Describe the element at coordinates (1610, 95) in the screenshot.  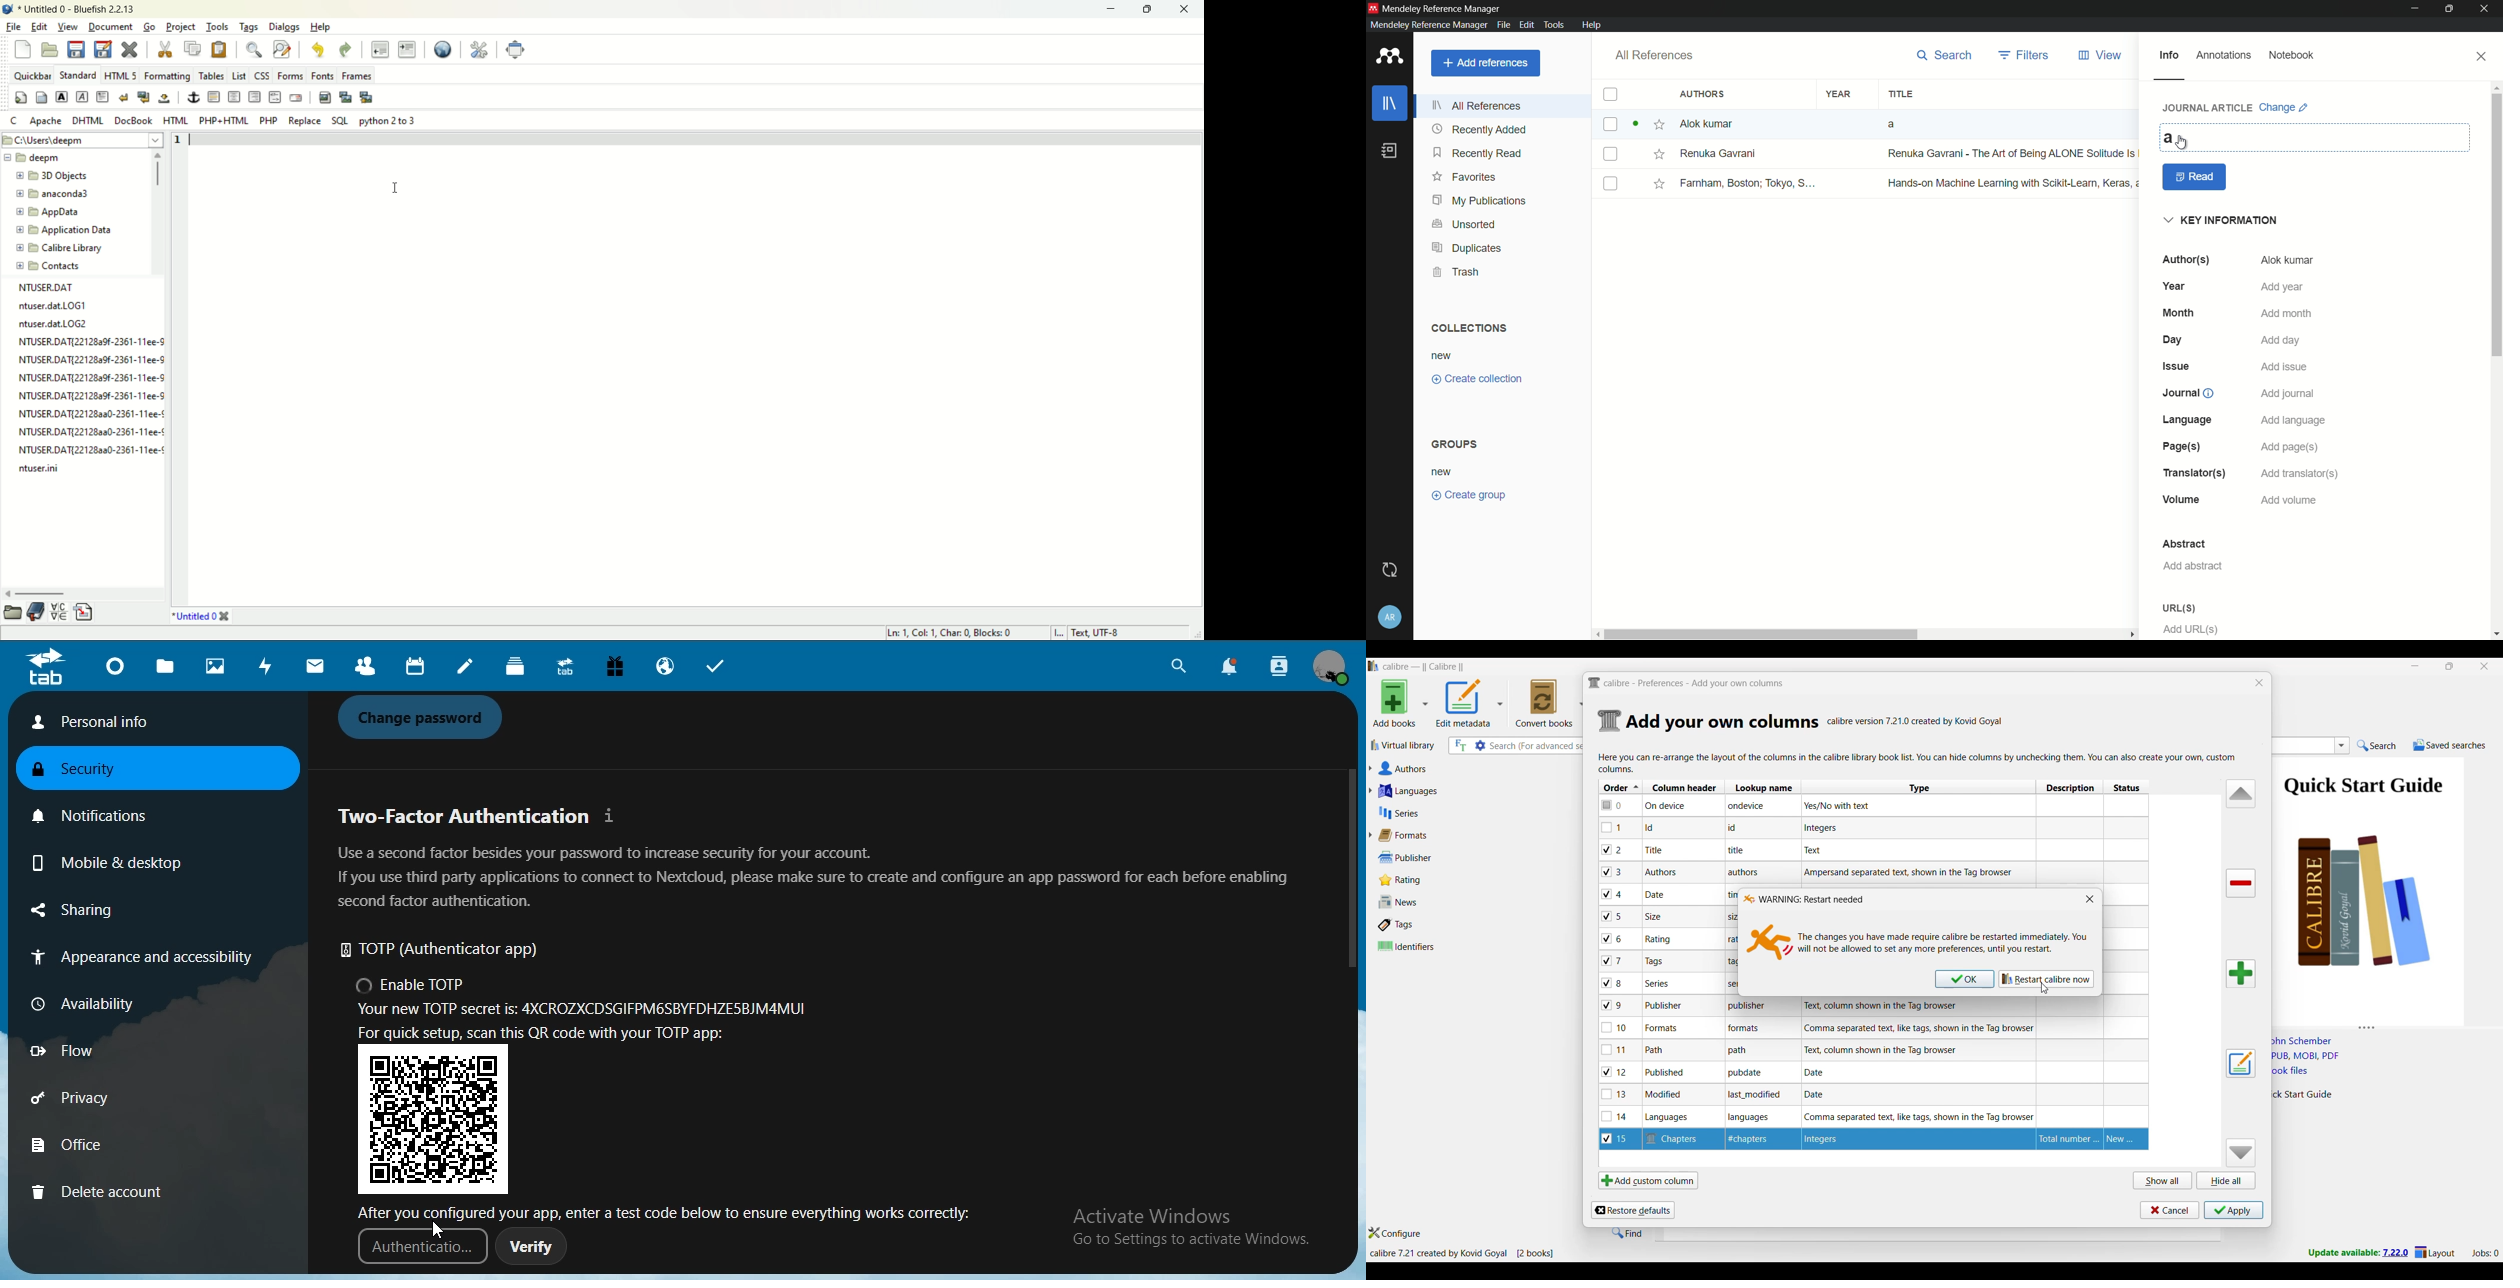
I see `checkbox` at that location.